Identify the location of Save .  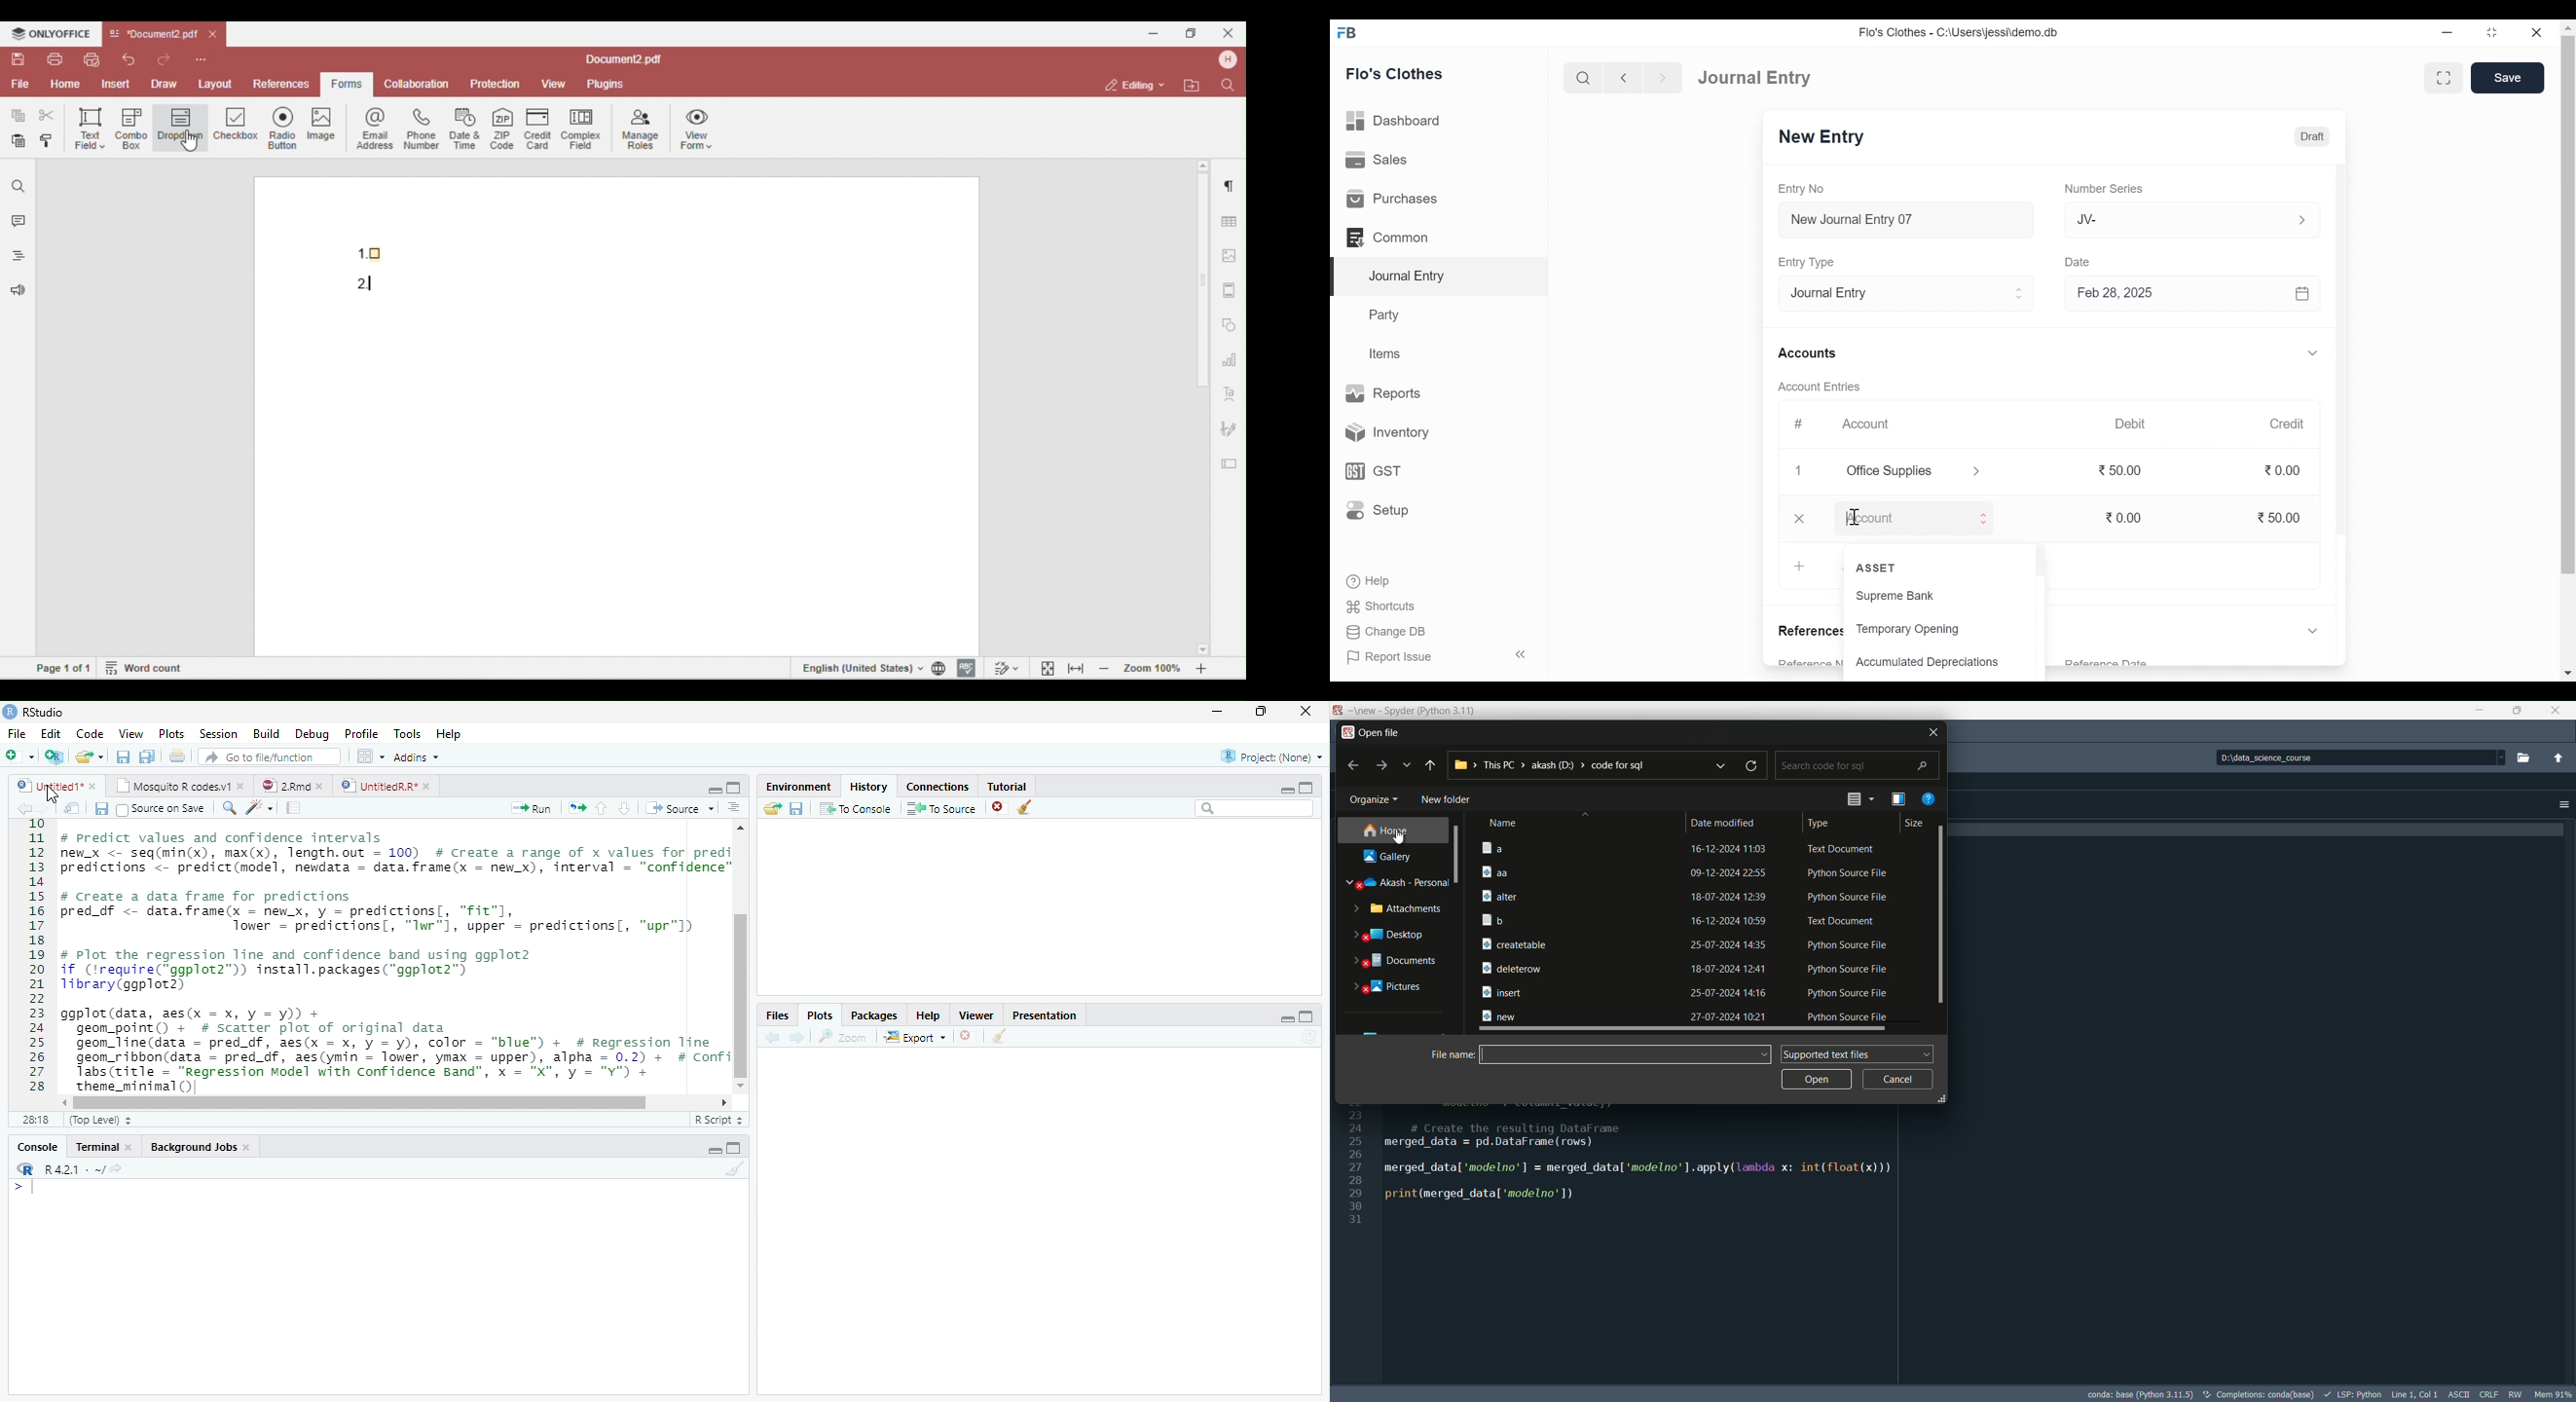
(127, 758).